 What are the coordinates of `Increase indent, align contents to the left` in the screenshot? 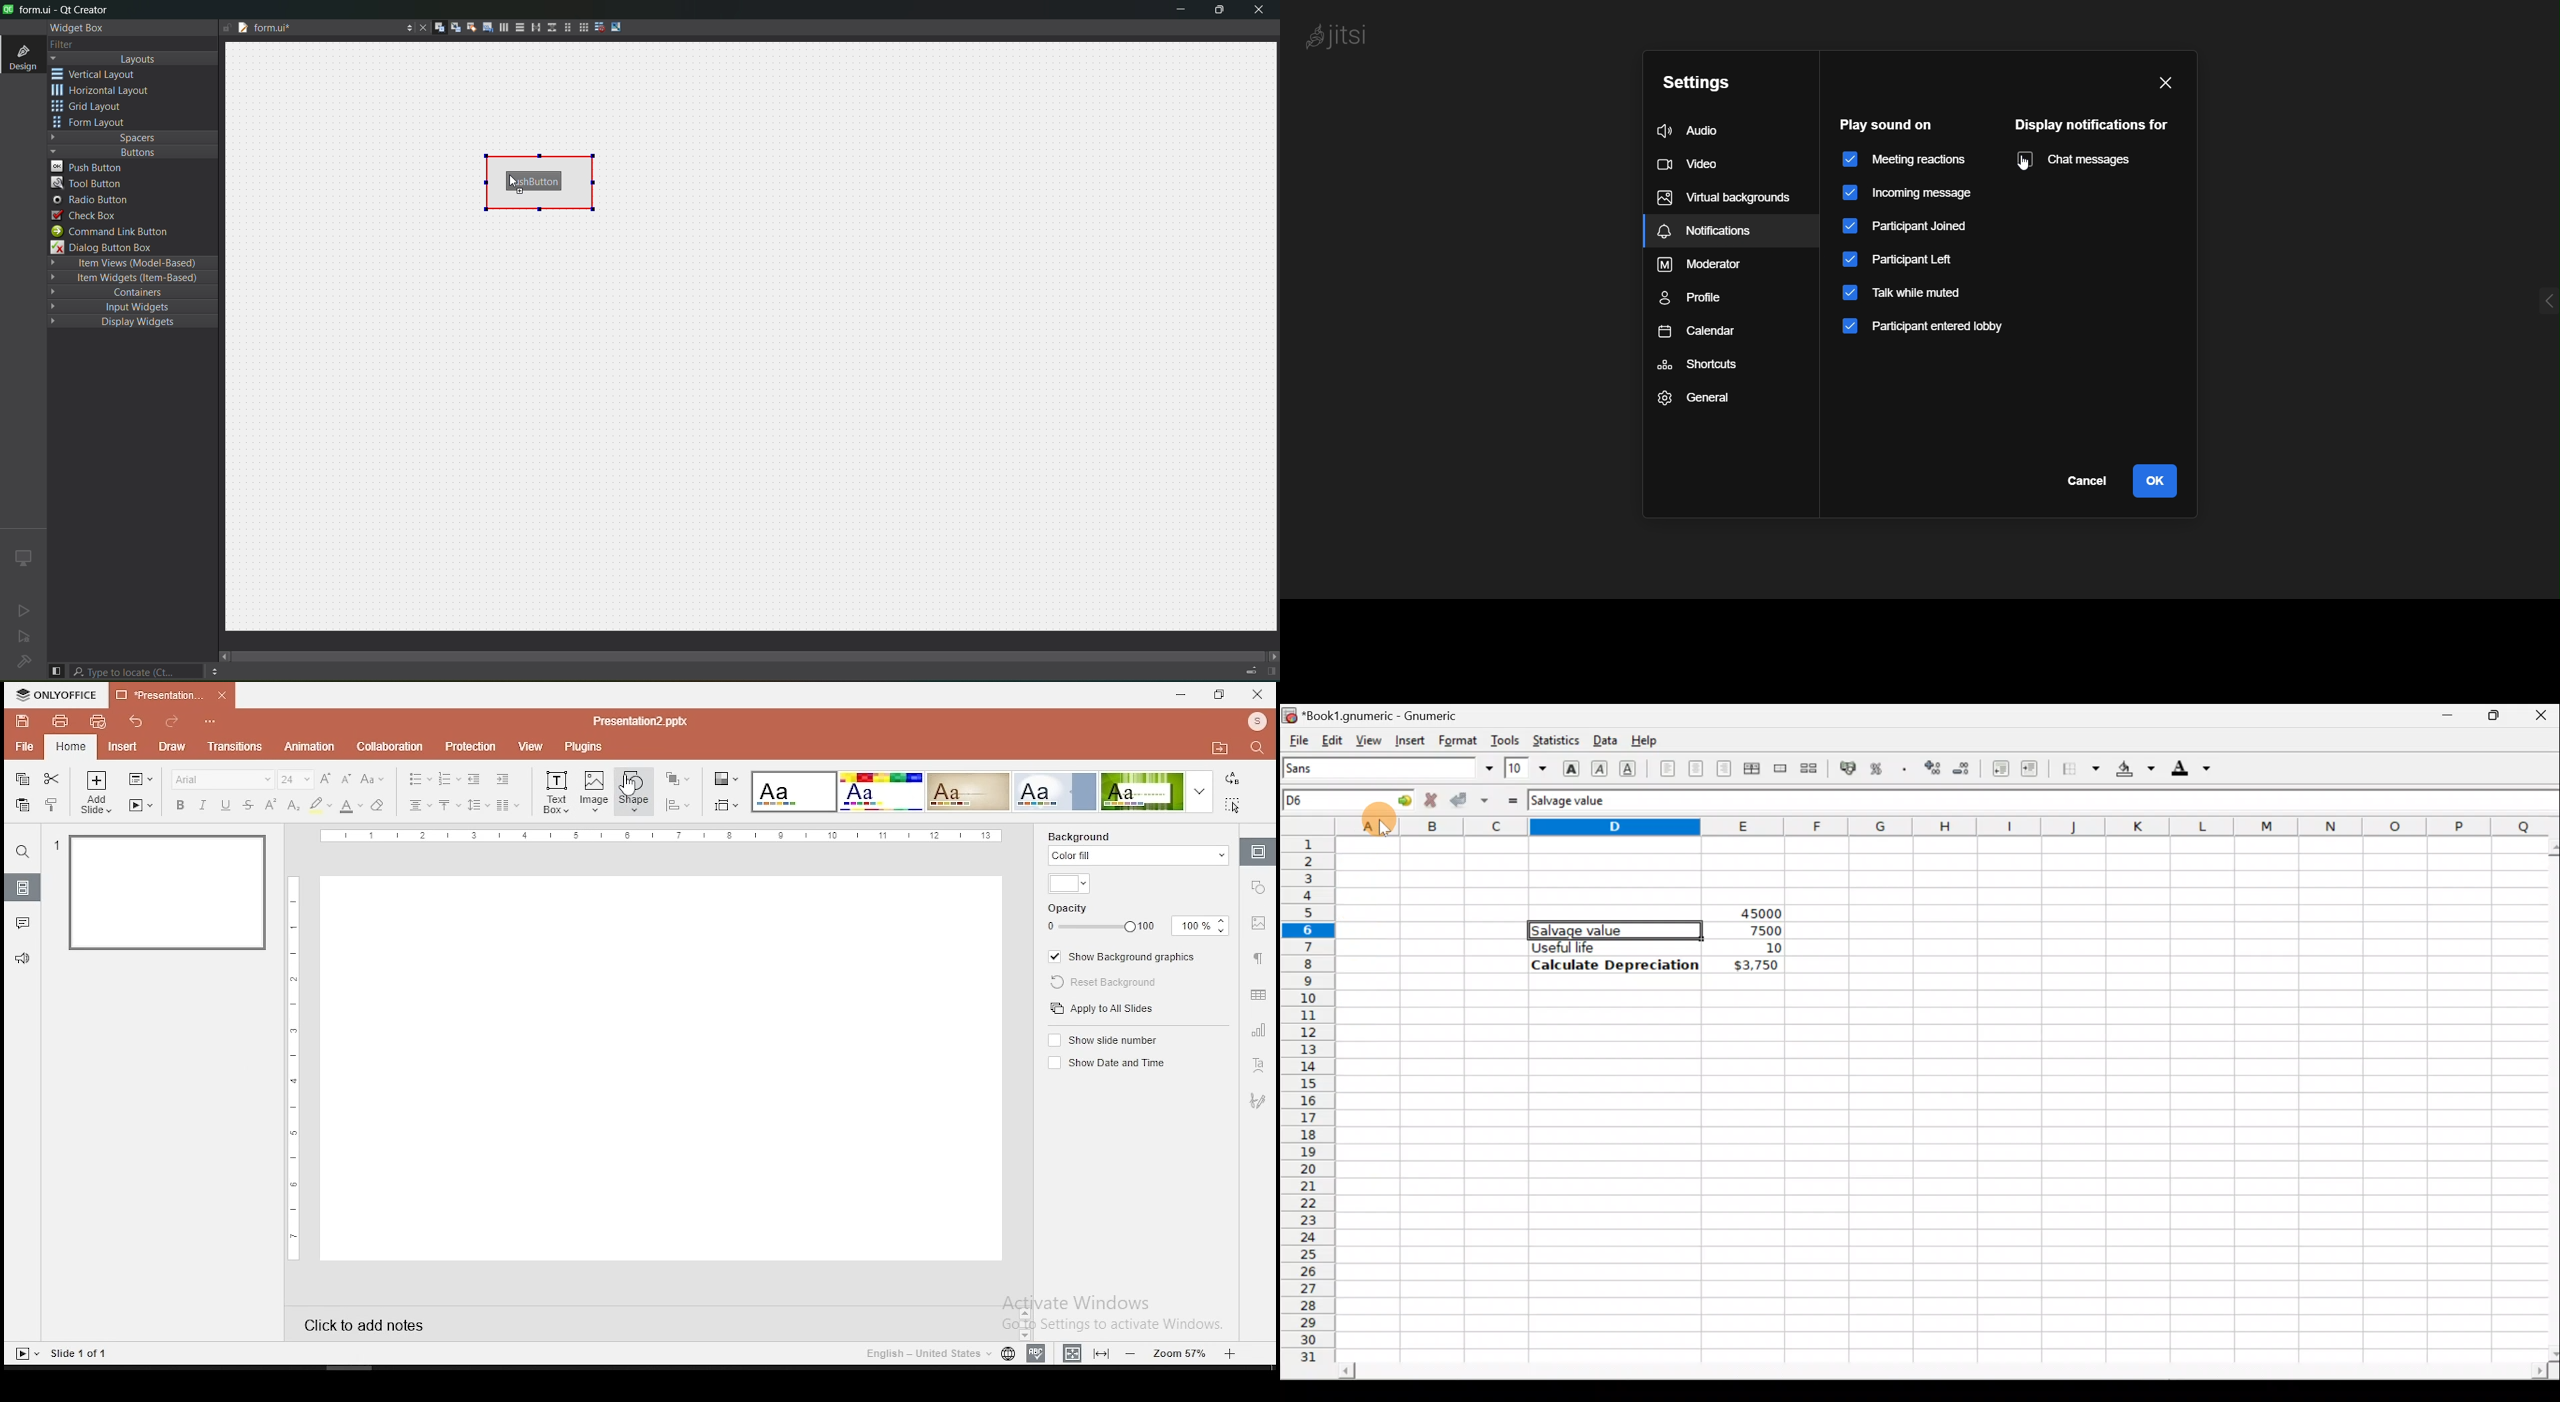 It's located at (2035, 770).